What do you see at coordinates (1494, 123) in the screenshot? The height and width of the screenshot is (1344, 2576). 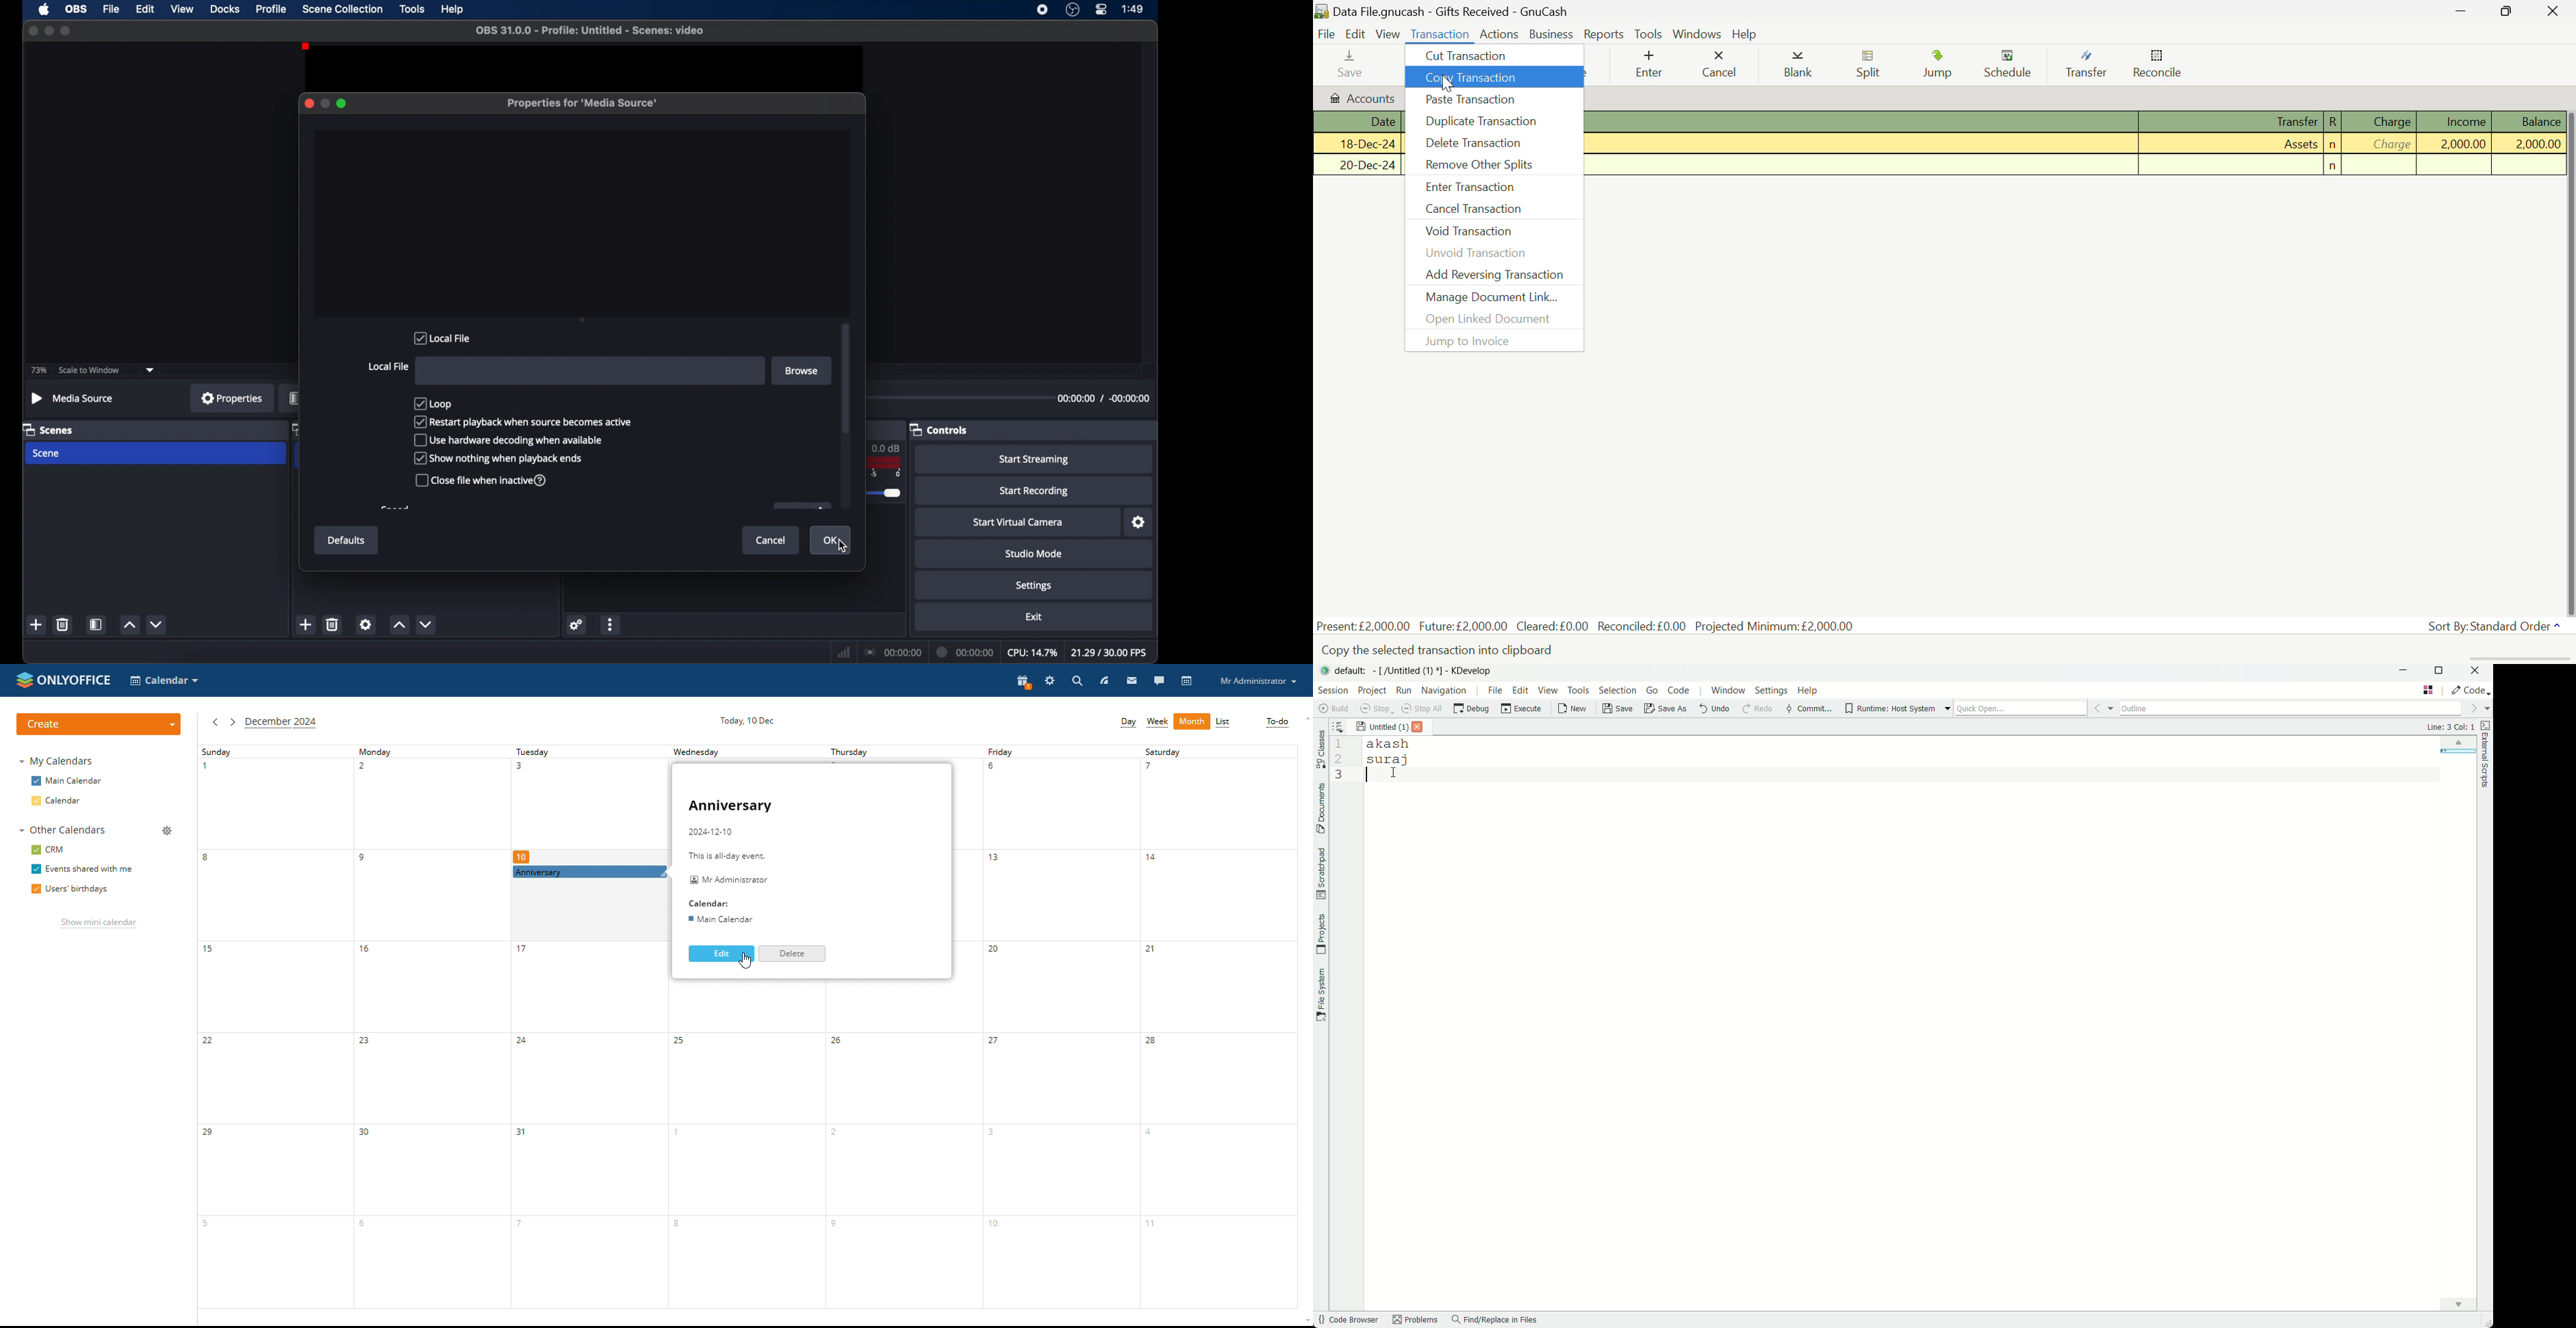 I see `Duplicate Transaction` at bounding box center [1494, 123].